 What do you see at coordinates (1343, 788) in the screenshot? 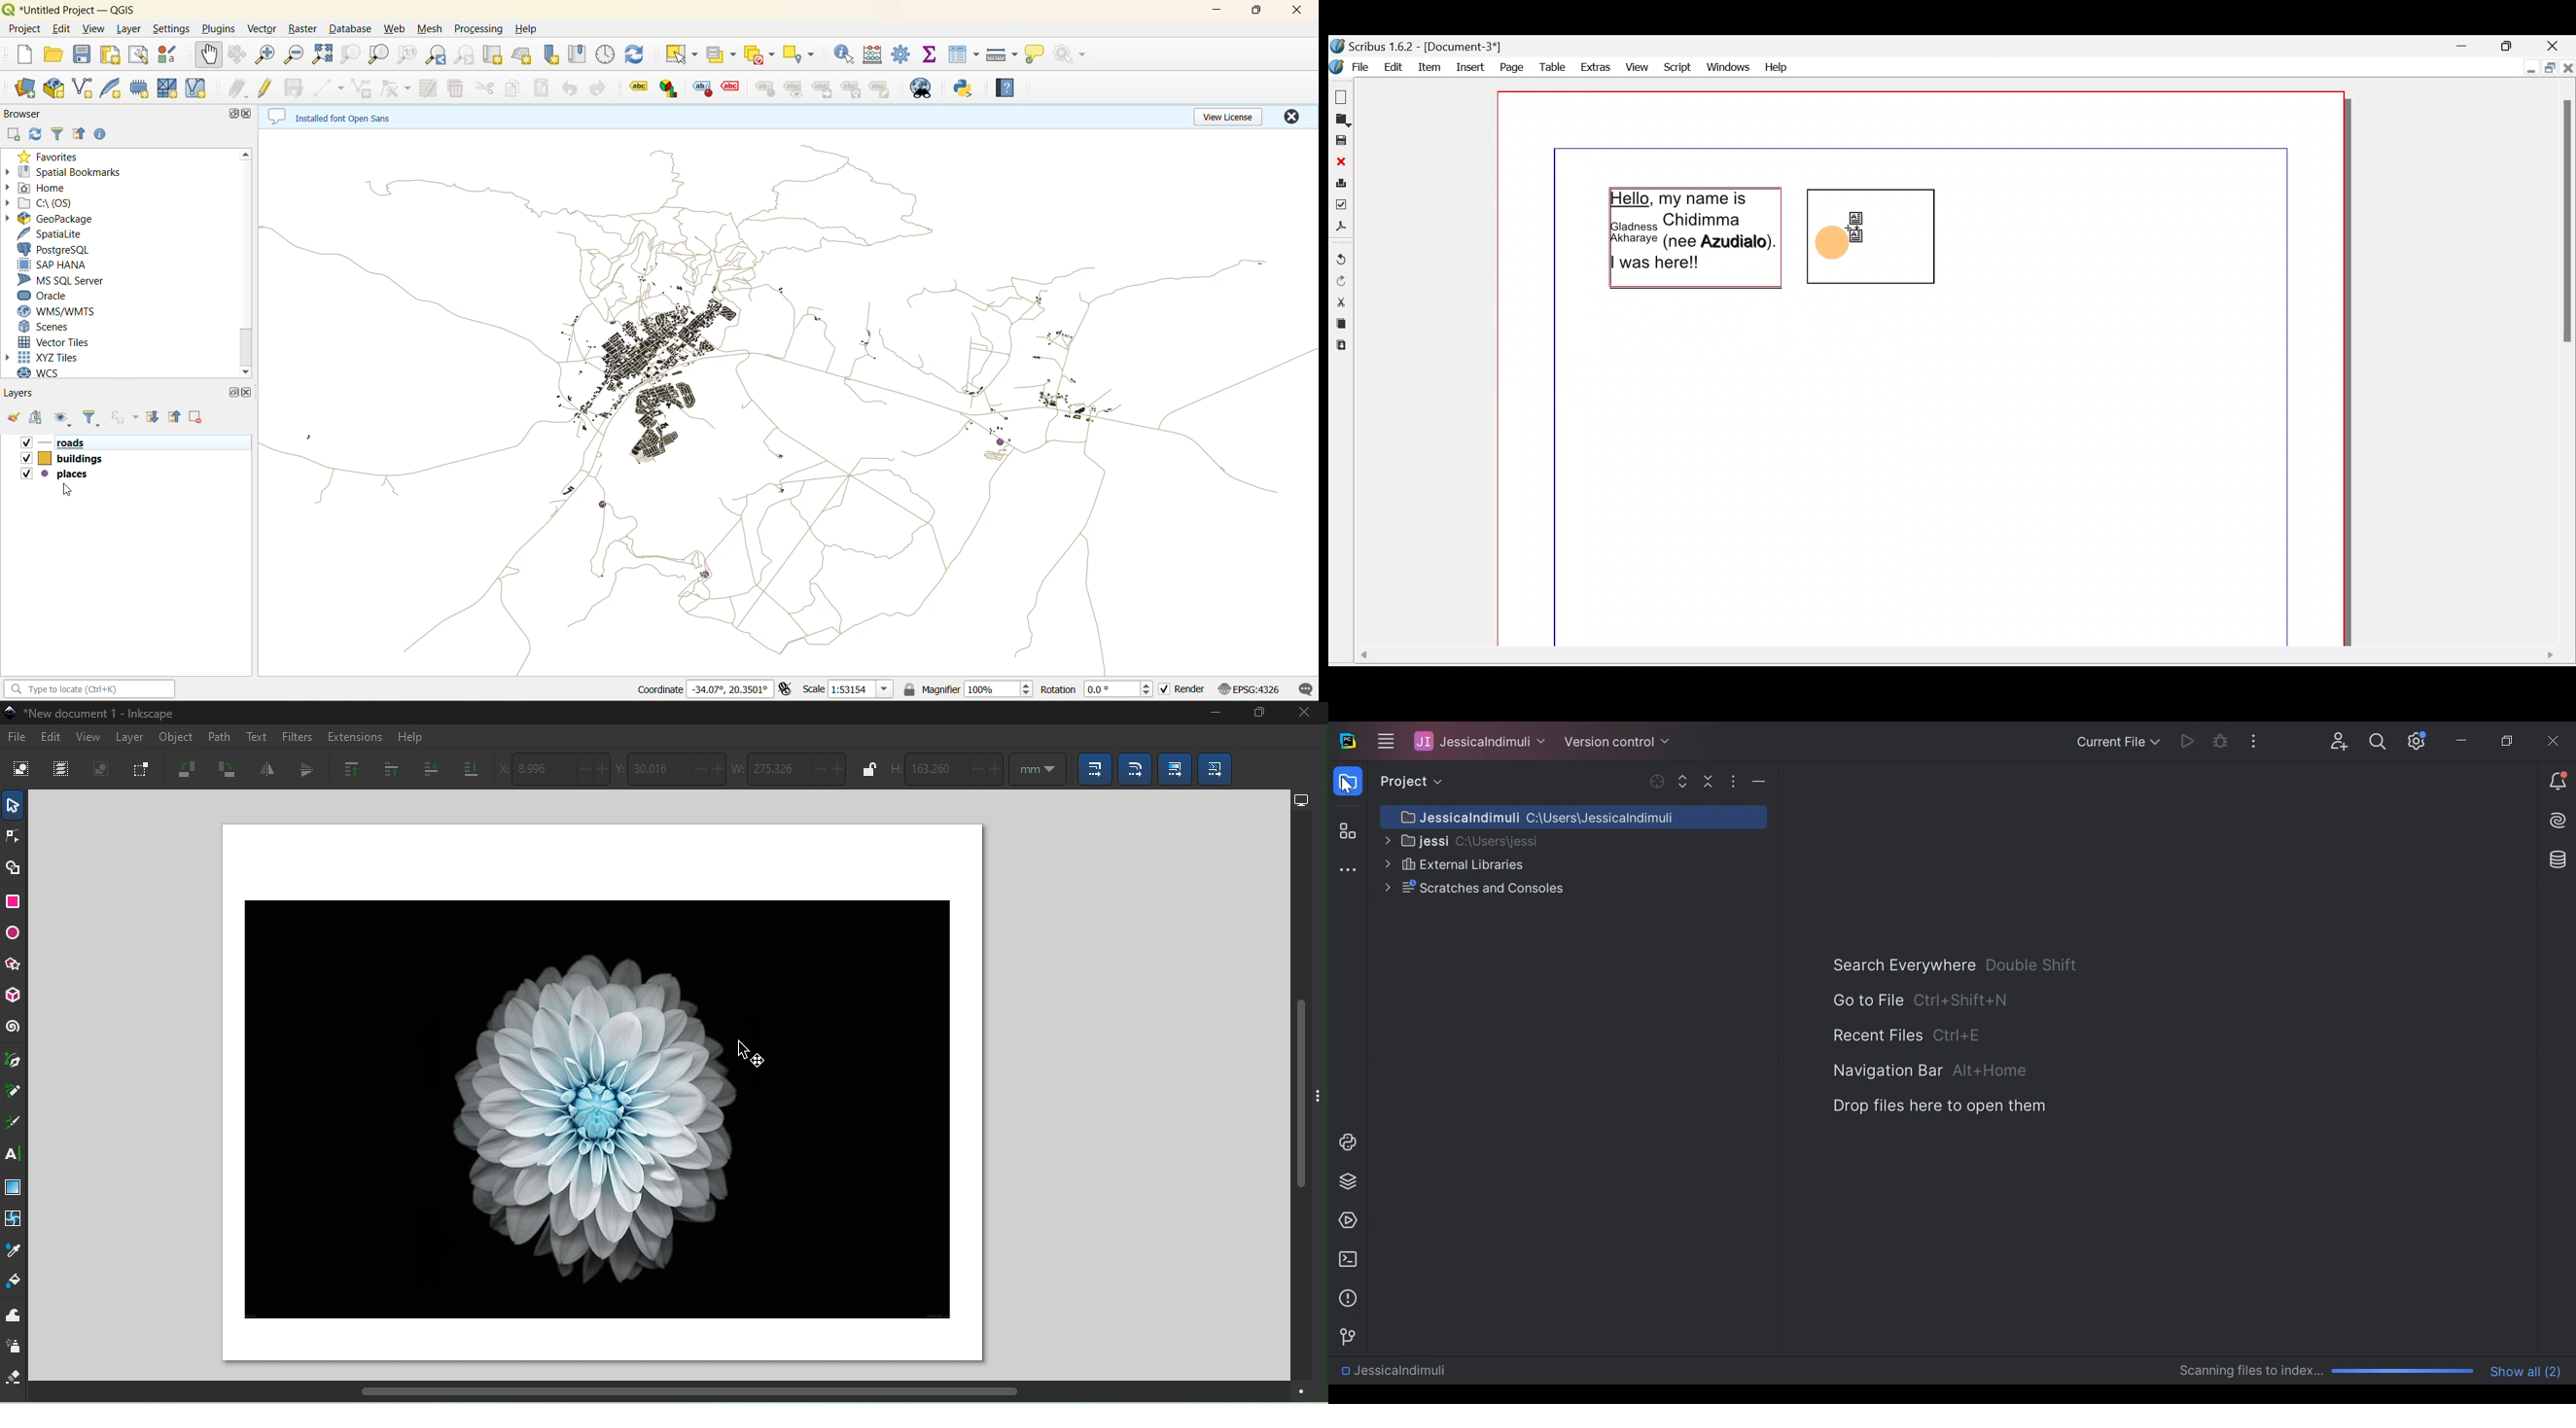
I see `Cursor` at bounding box center [1343, 788].